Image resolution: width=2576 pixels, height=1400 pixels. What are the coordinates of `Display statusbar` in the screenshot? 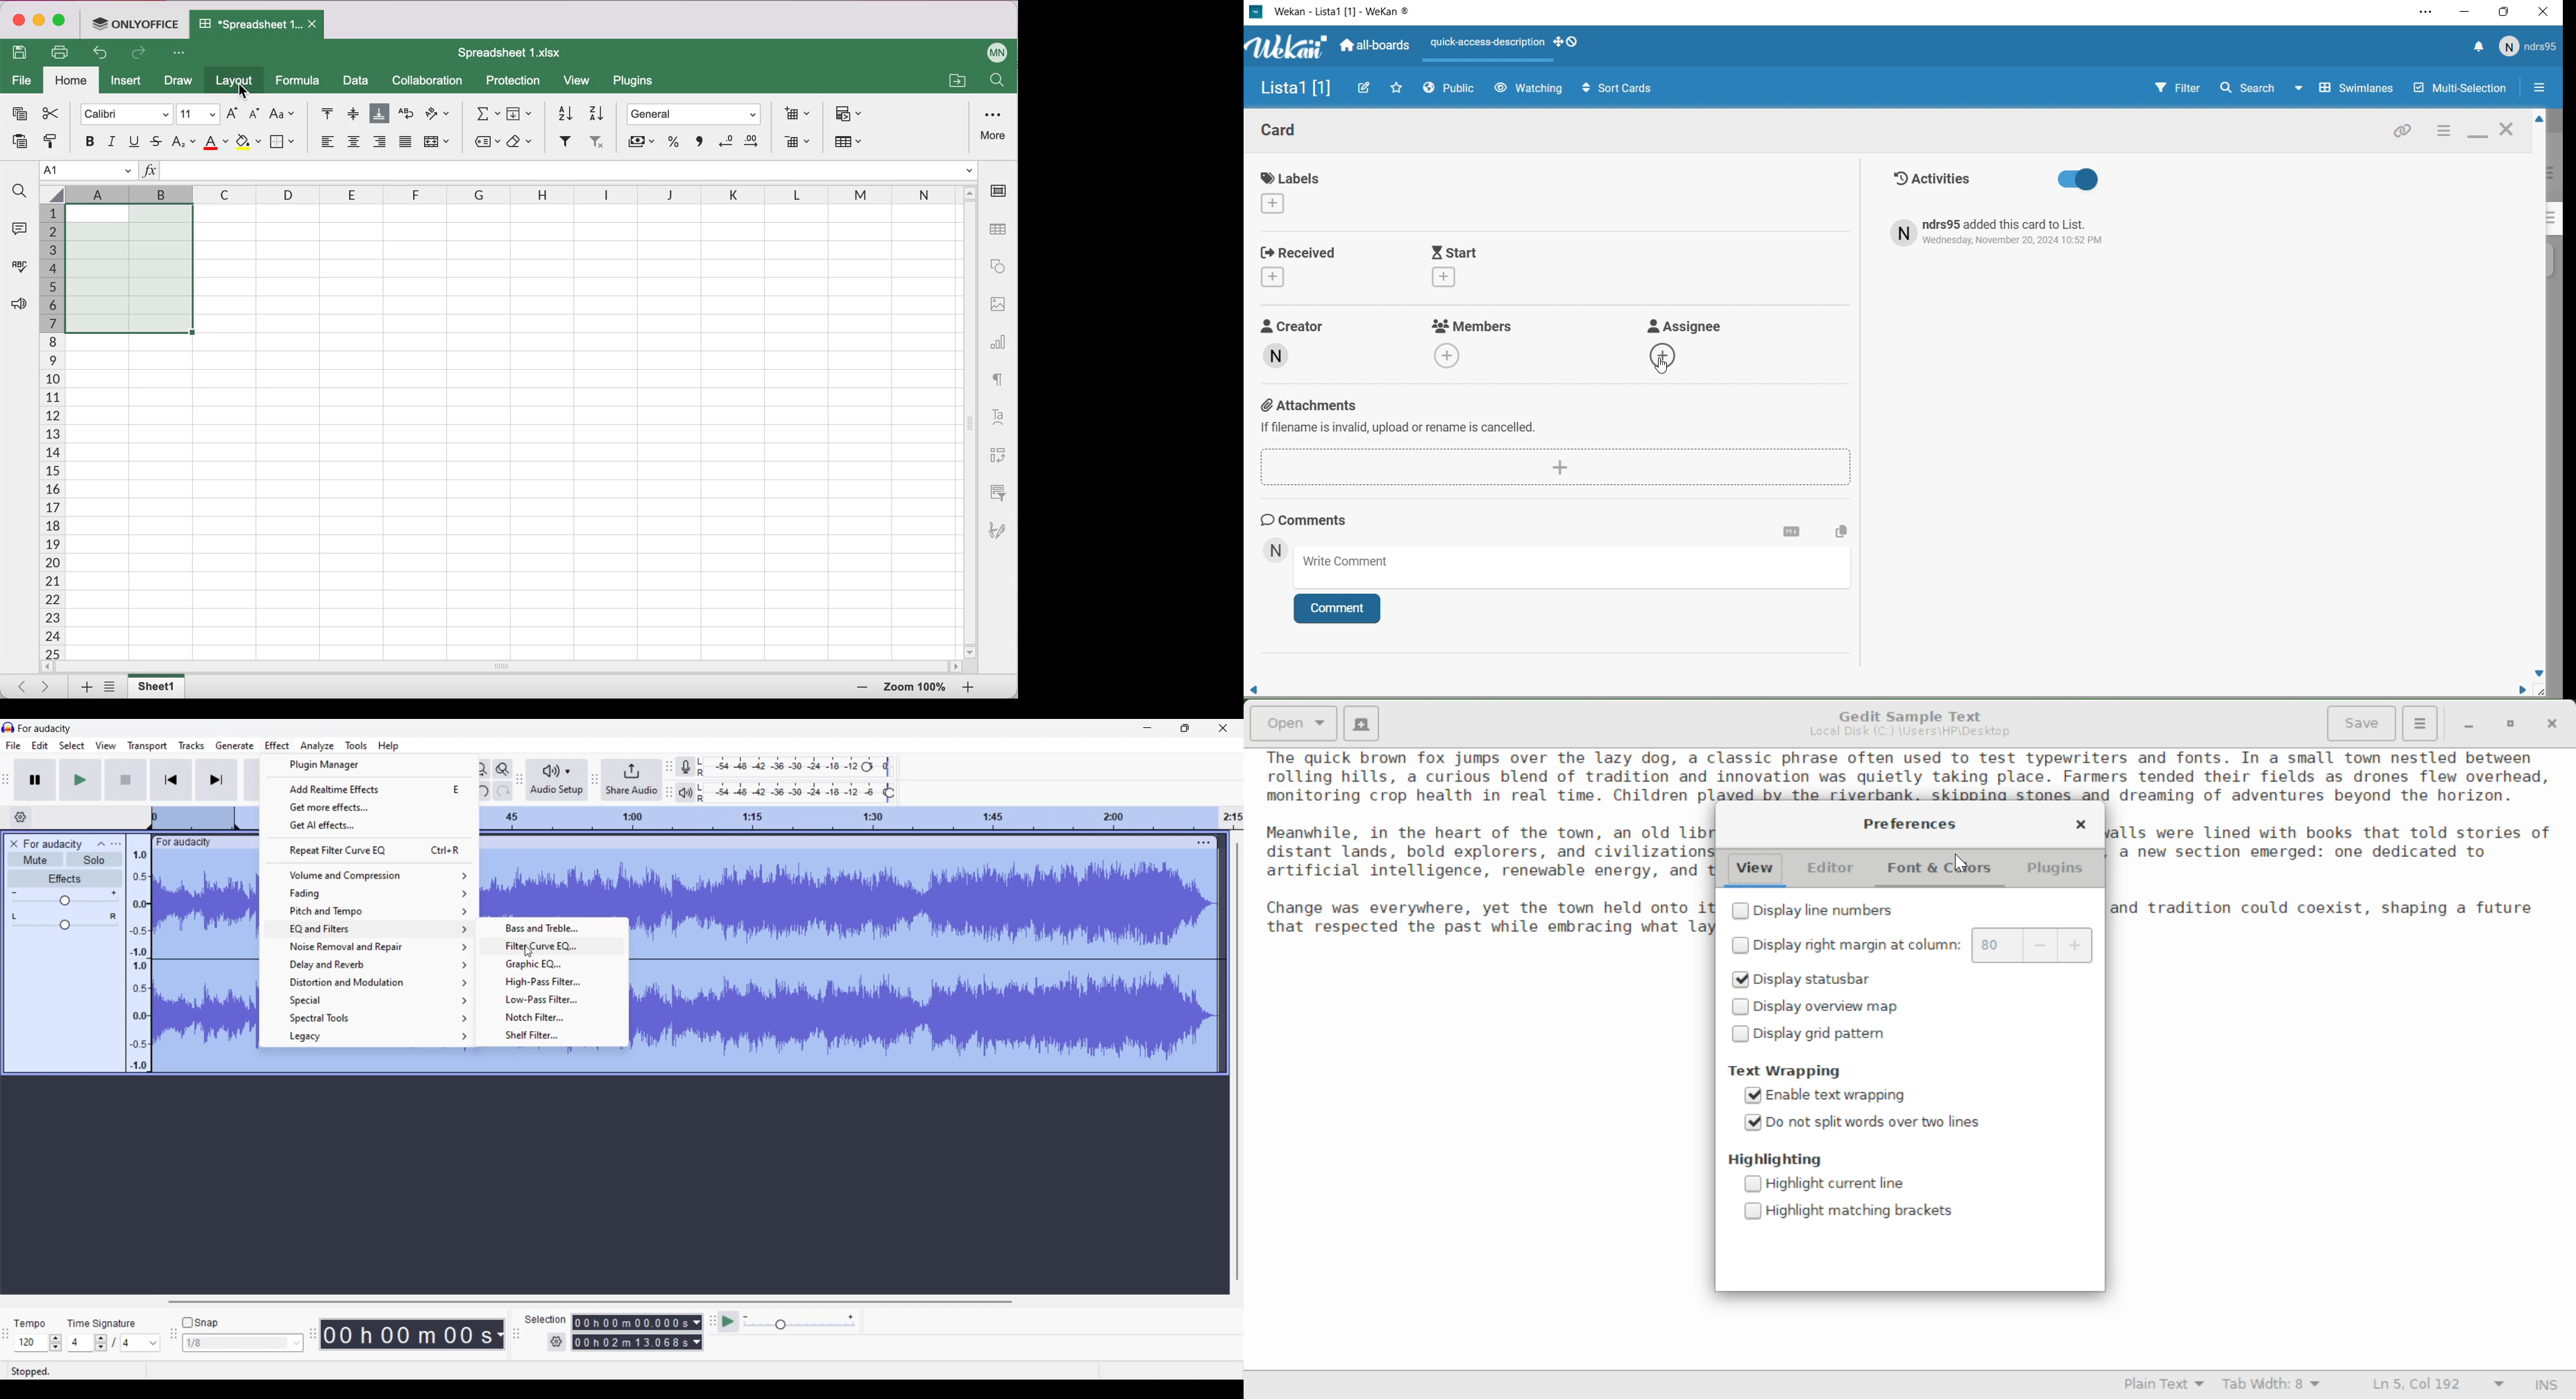 It's located at (1806, 981).